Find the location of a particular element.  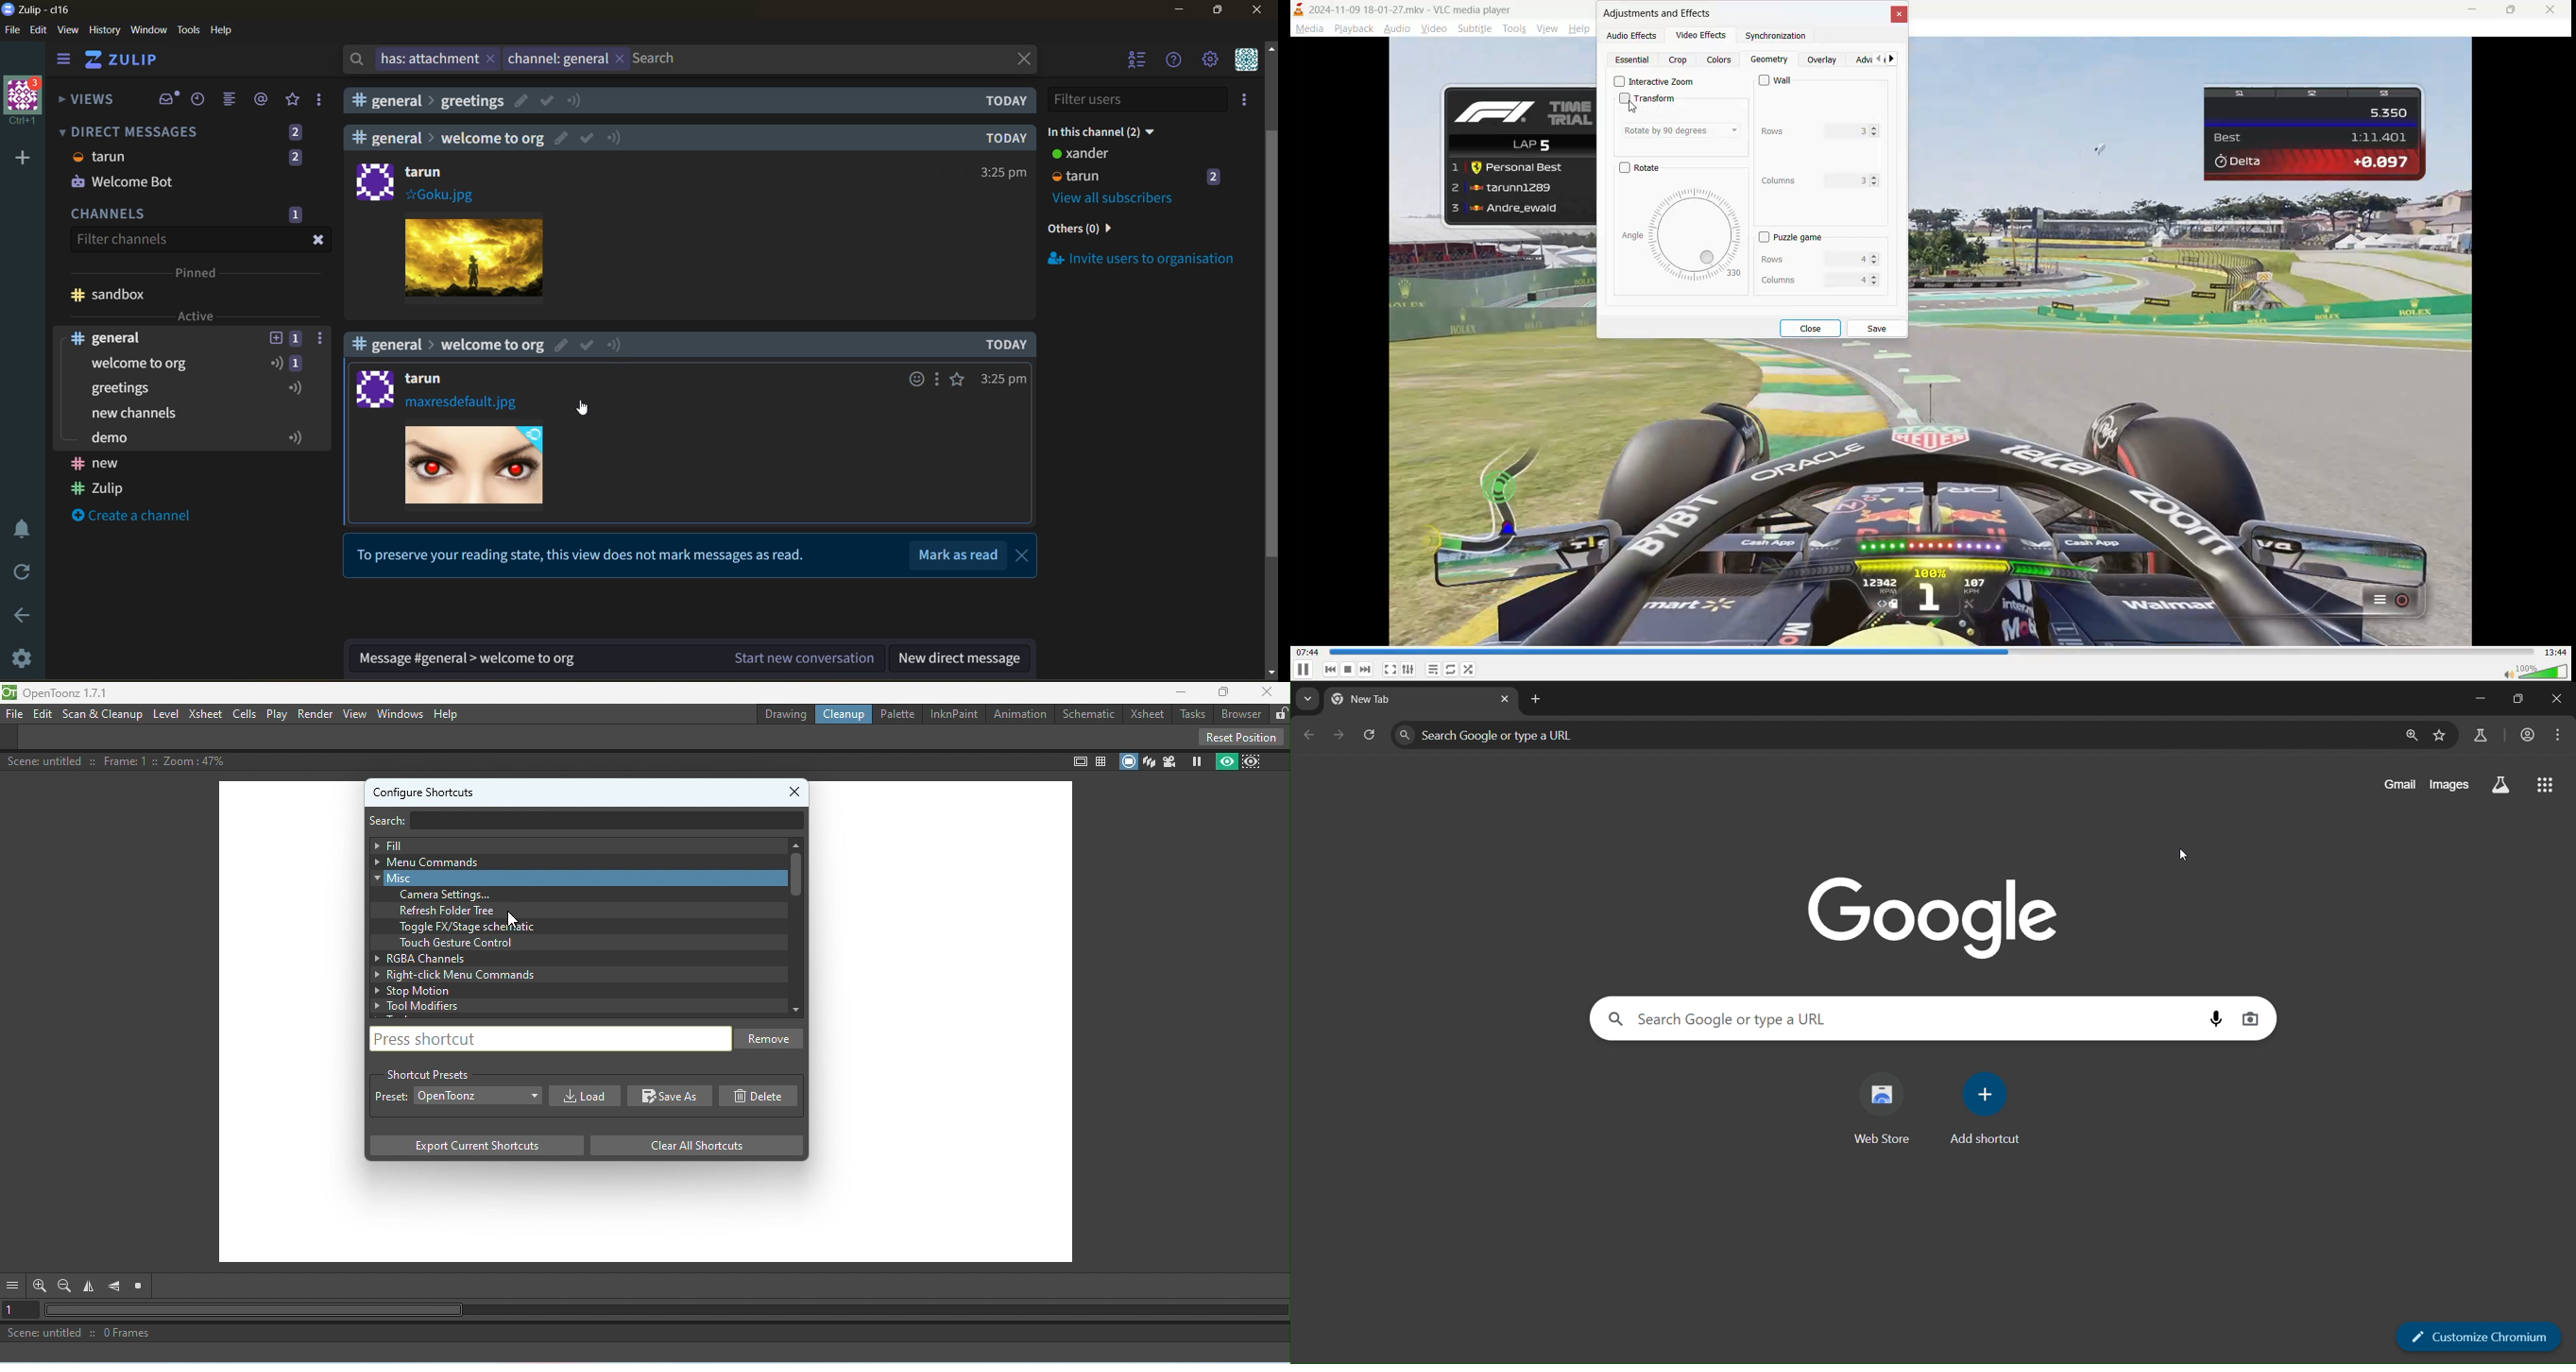

Mark as read is located at coordinates (960, 554).